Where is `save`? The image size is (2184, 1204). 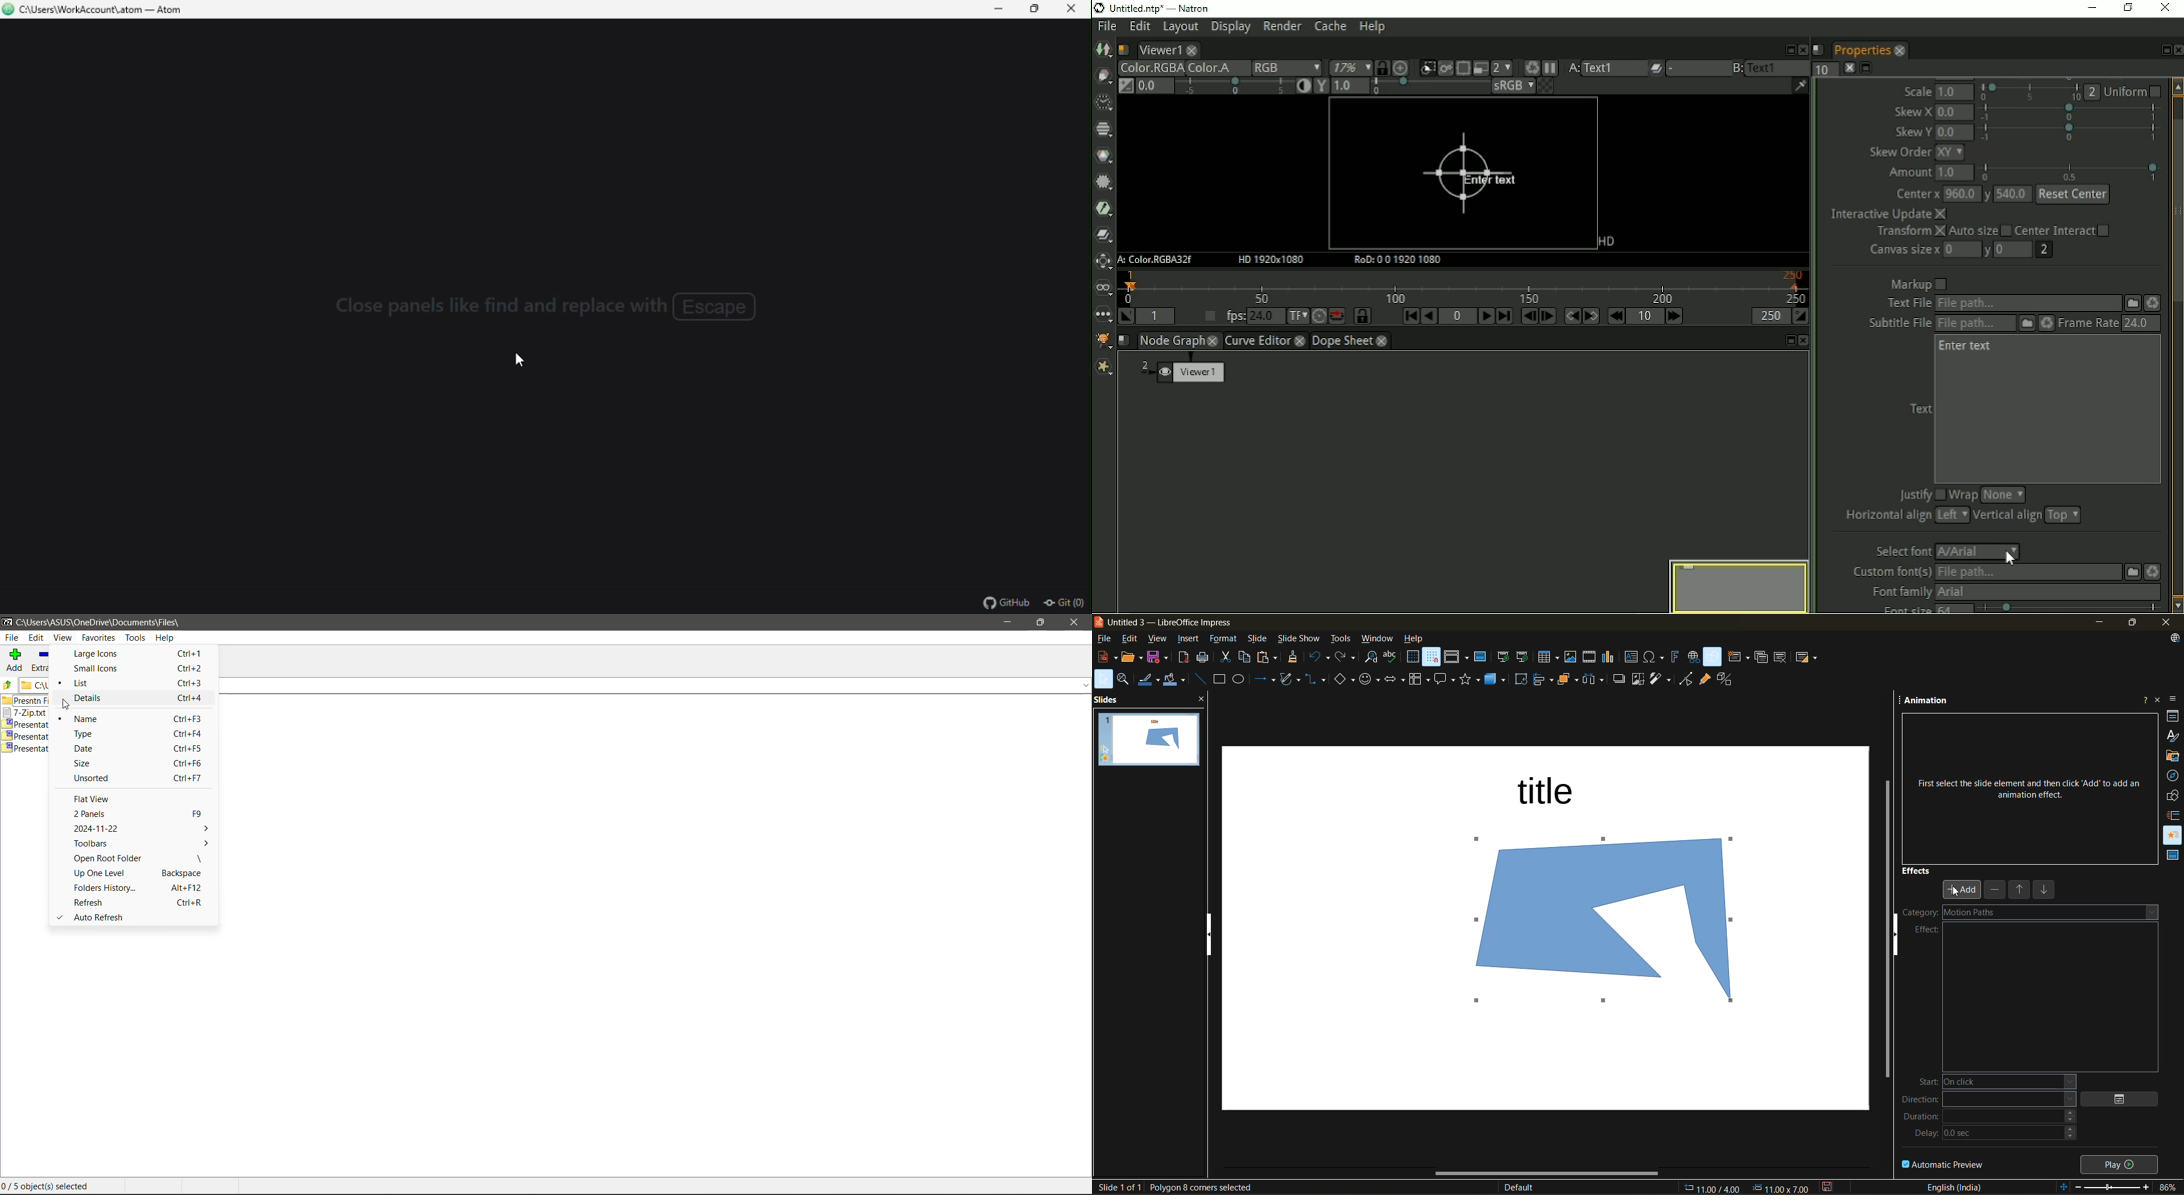
save is located at coordinates (1159, 657).